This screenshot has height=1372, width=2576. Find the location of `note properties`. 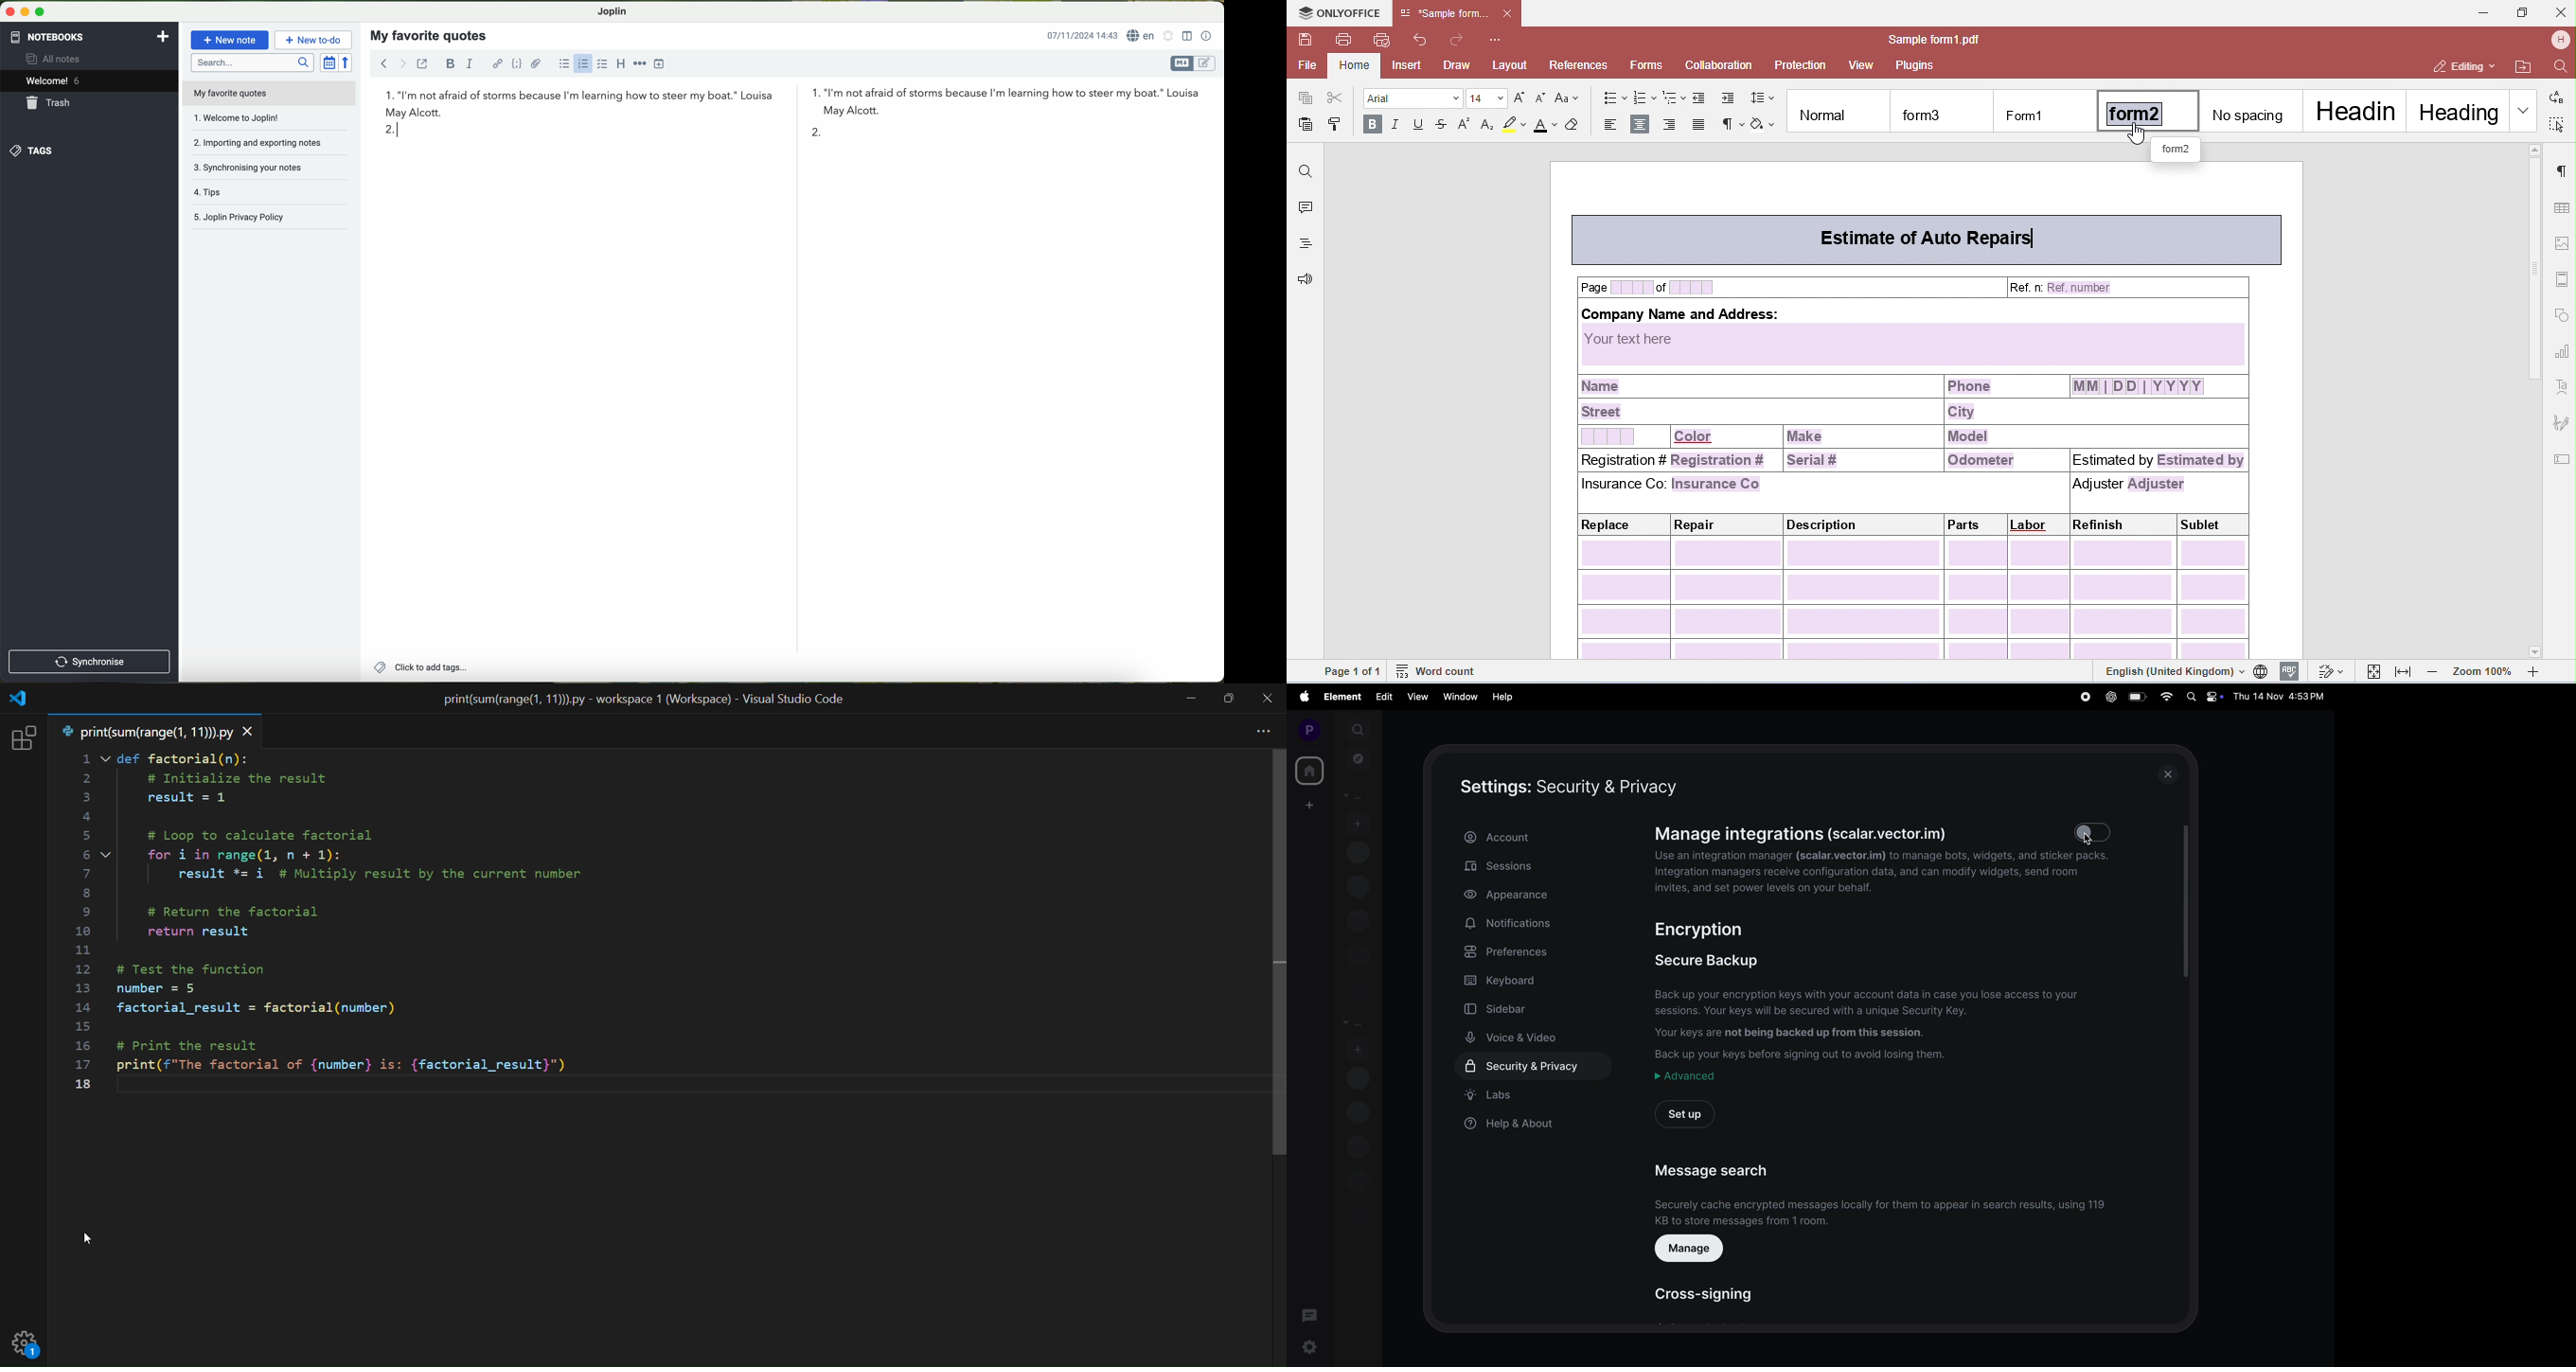

note properties is located at coordinates (1207, 36).